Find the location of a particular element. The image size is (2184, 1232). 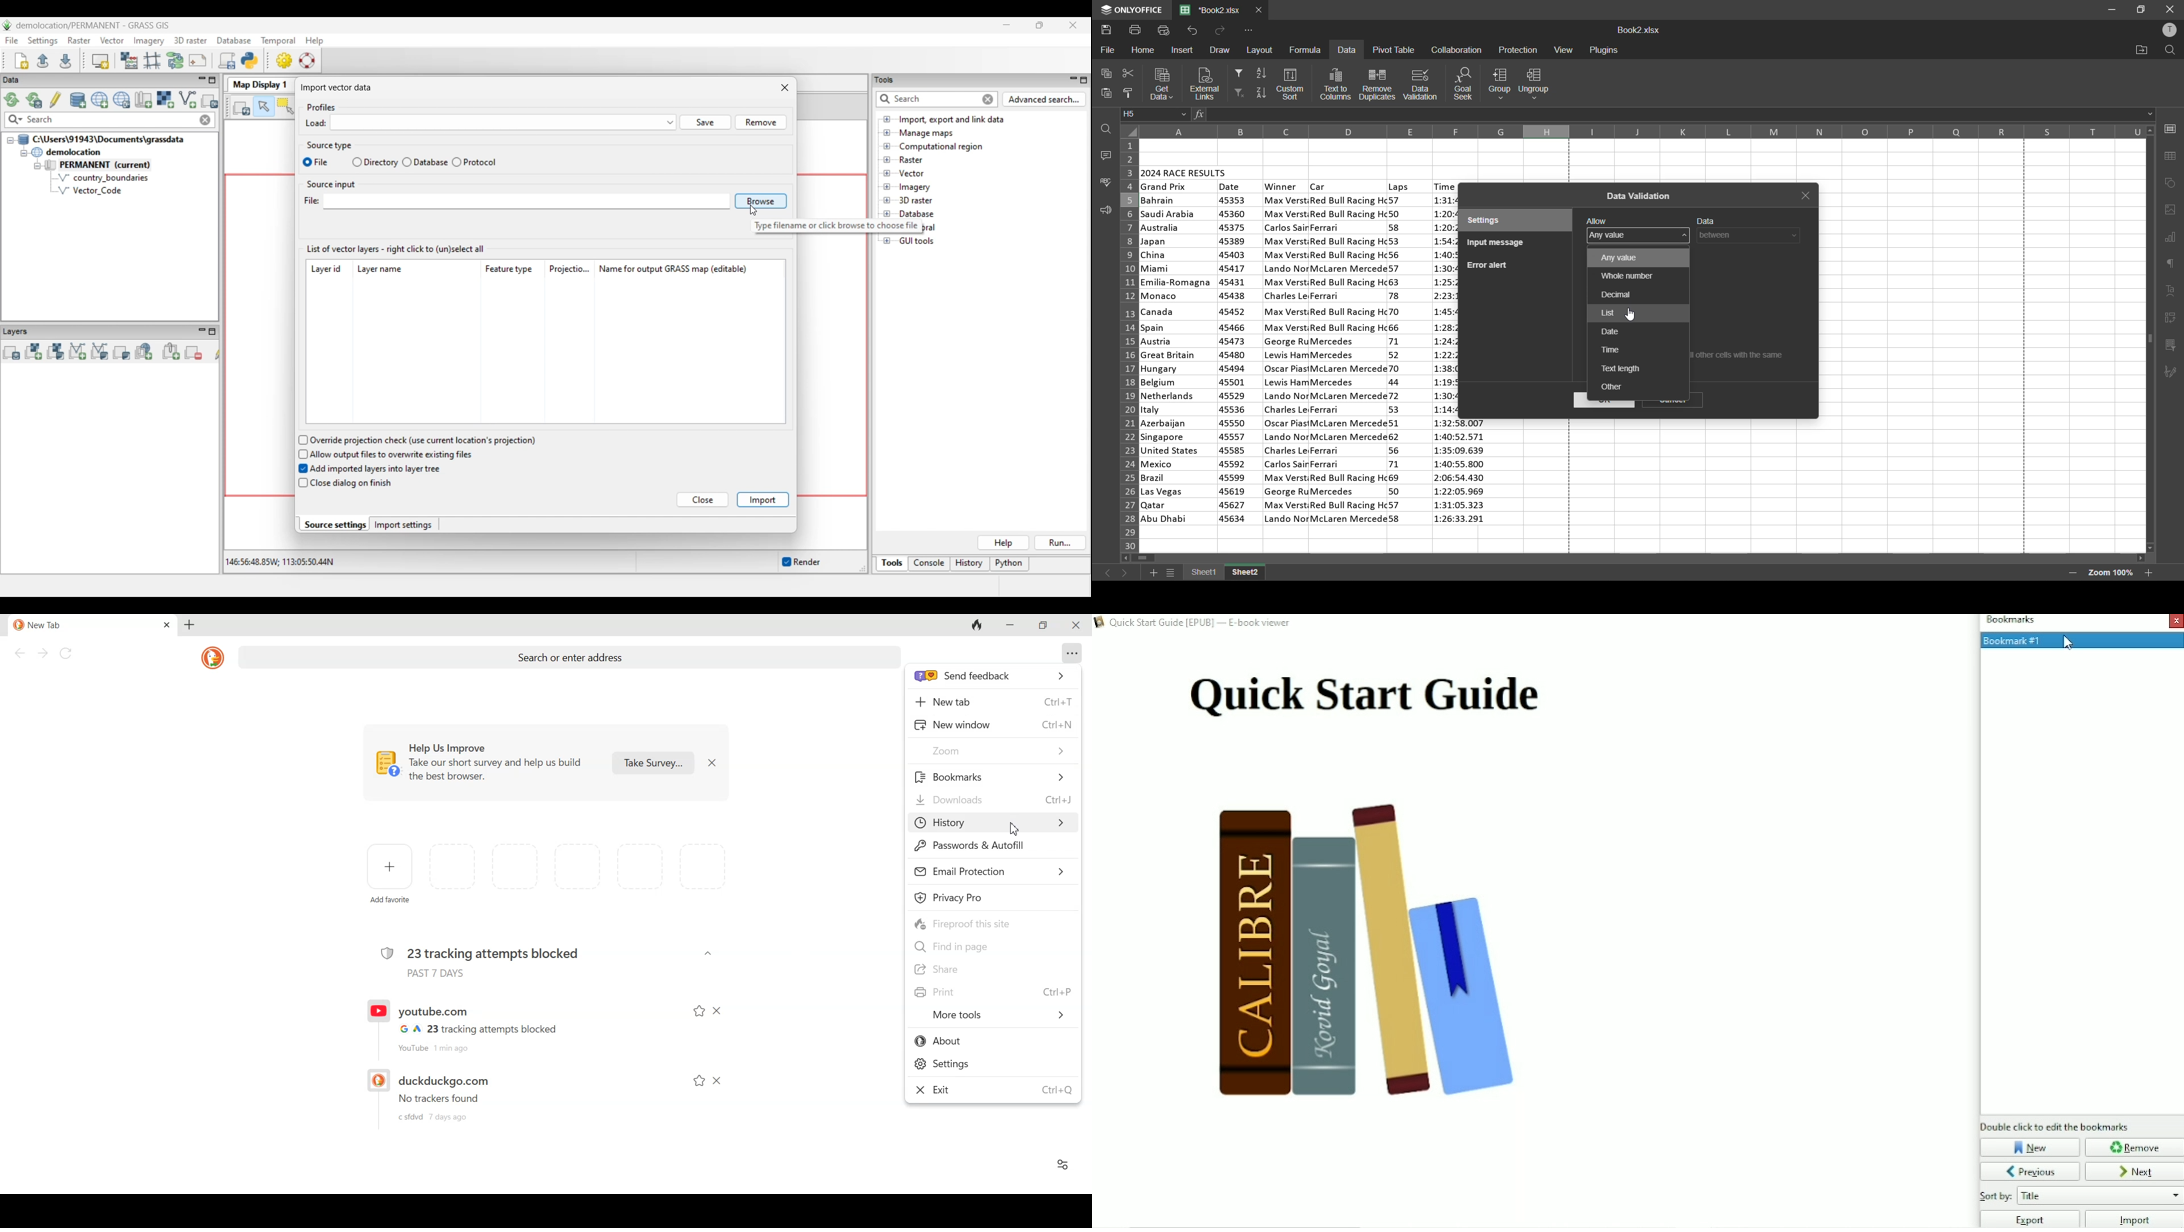

winner is located at coordinates (1286, 359).